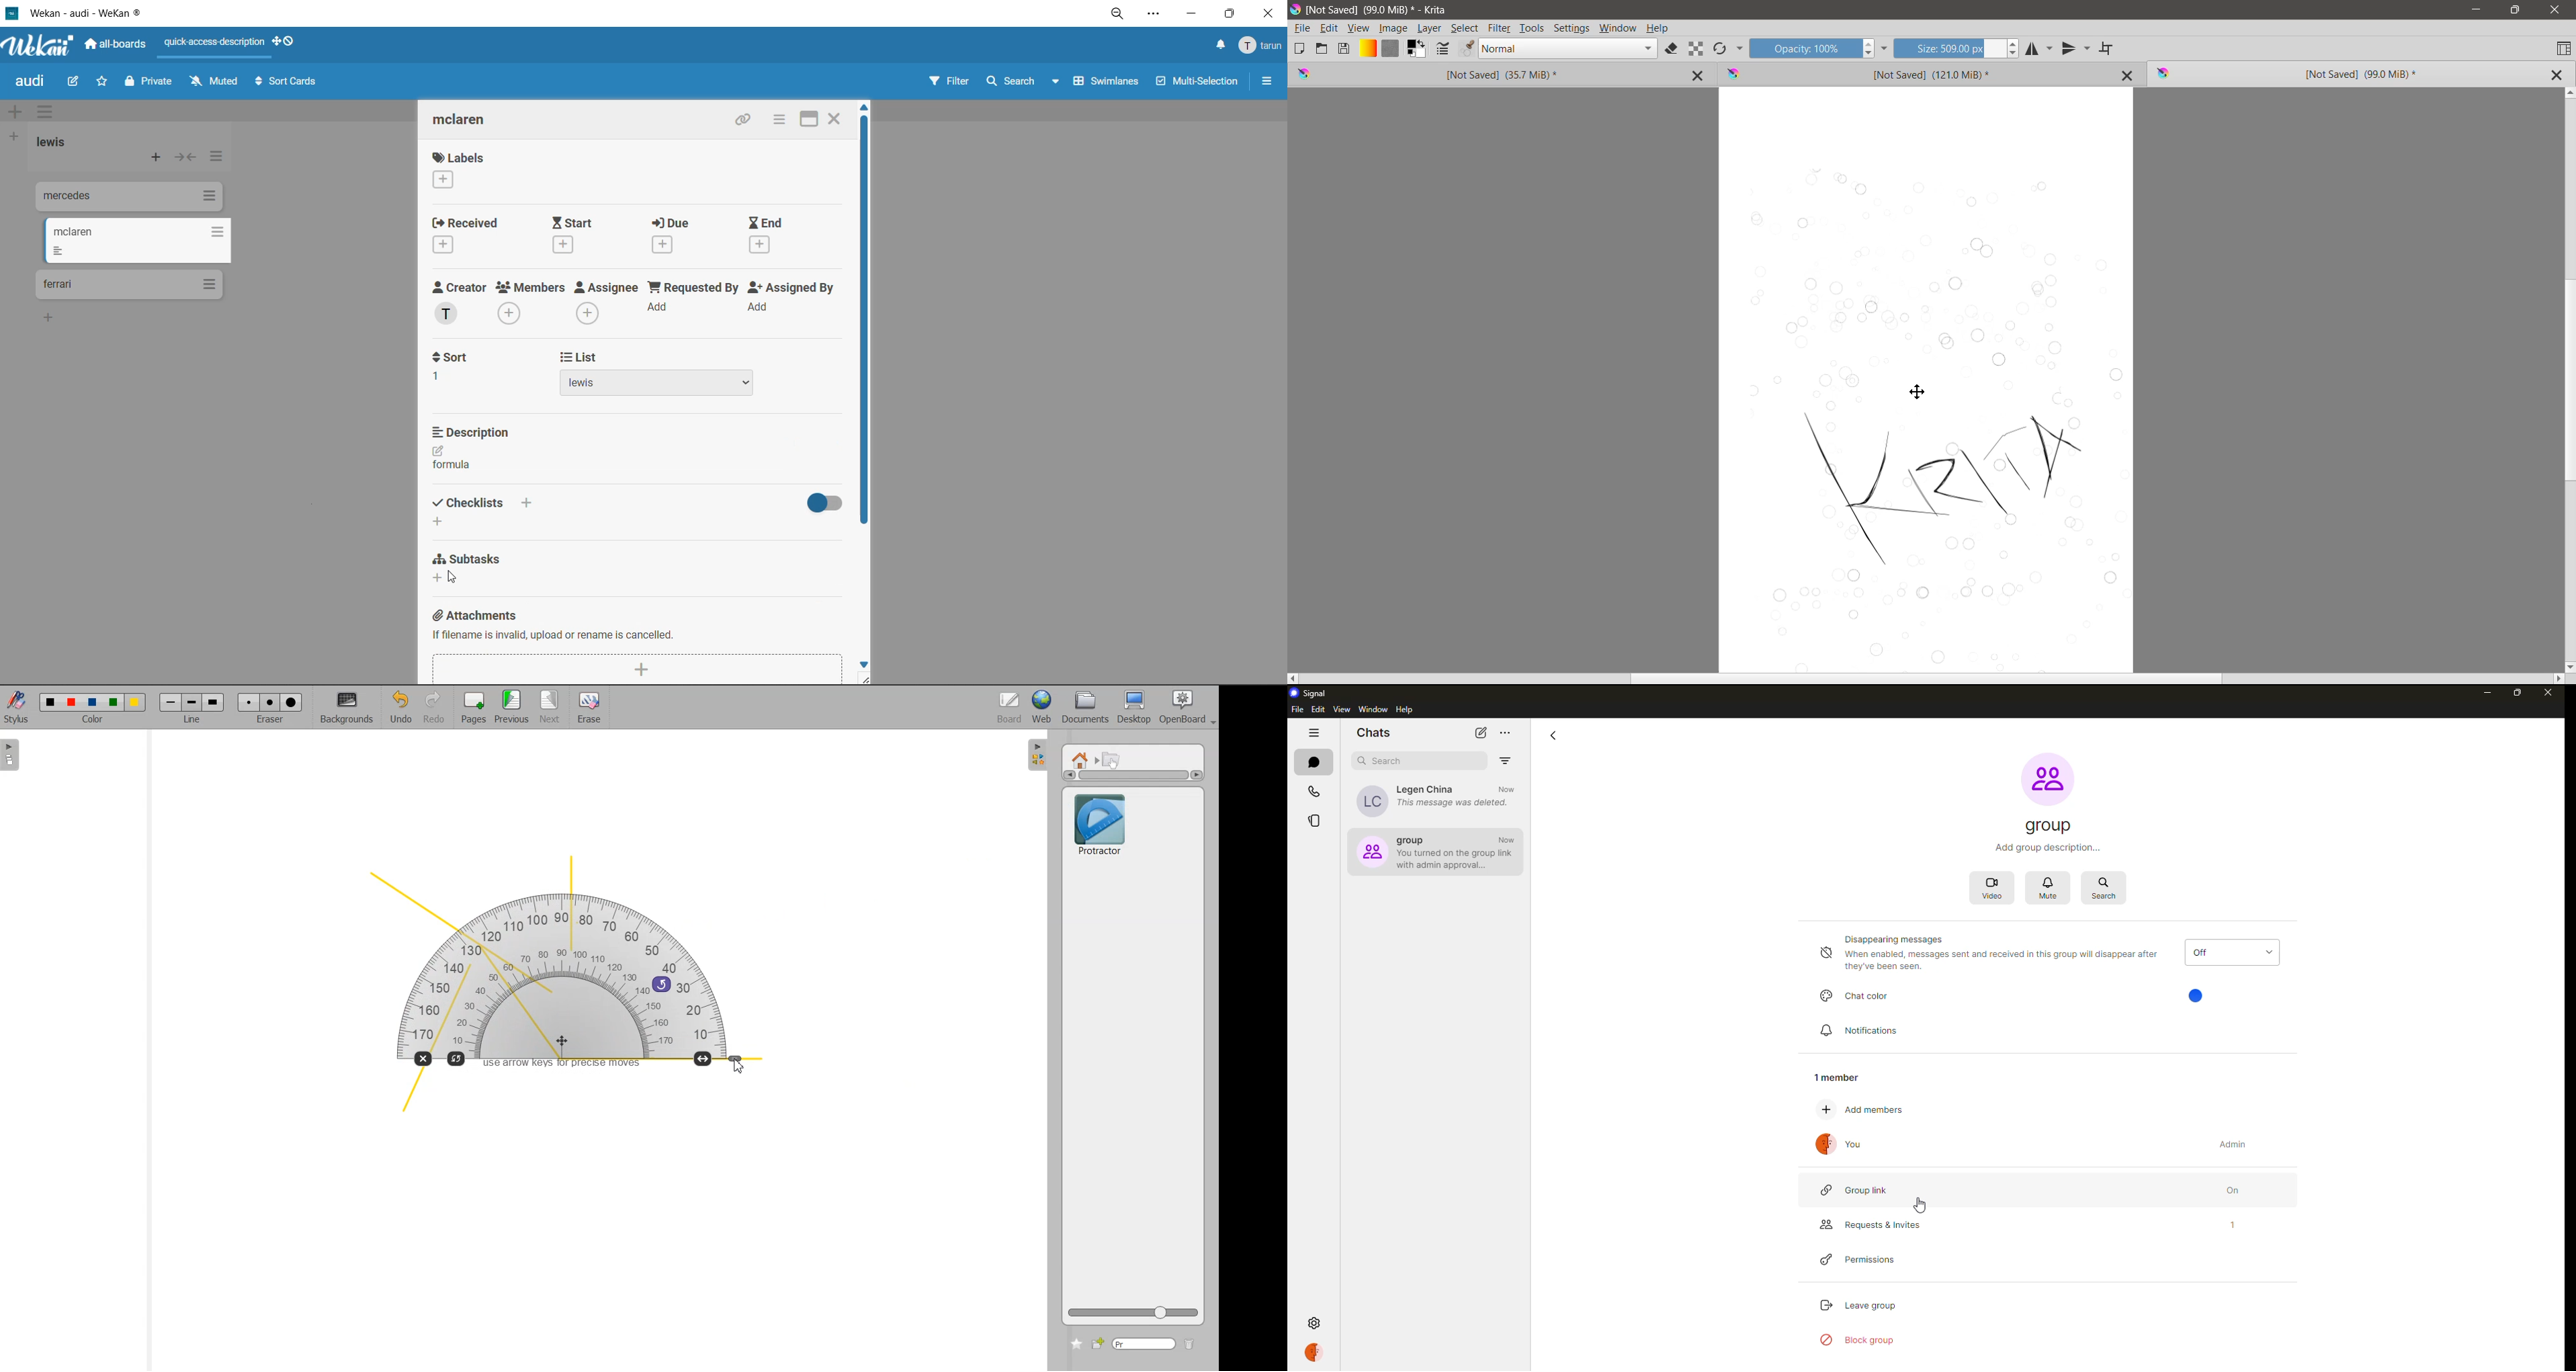  I want to click on subtasks, so click(474, 569).